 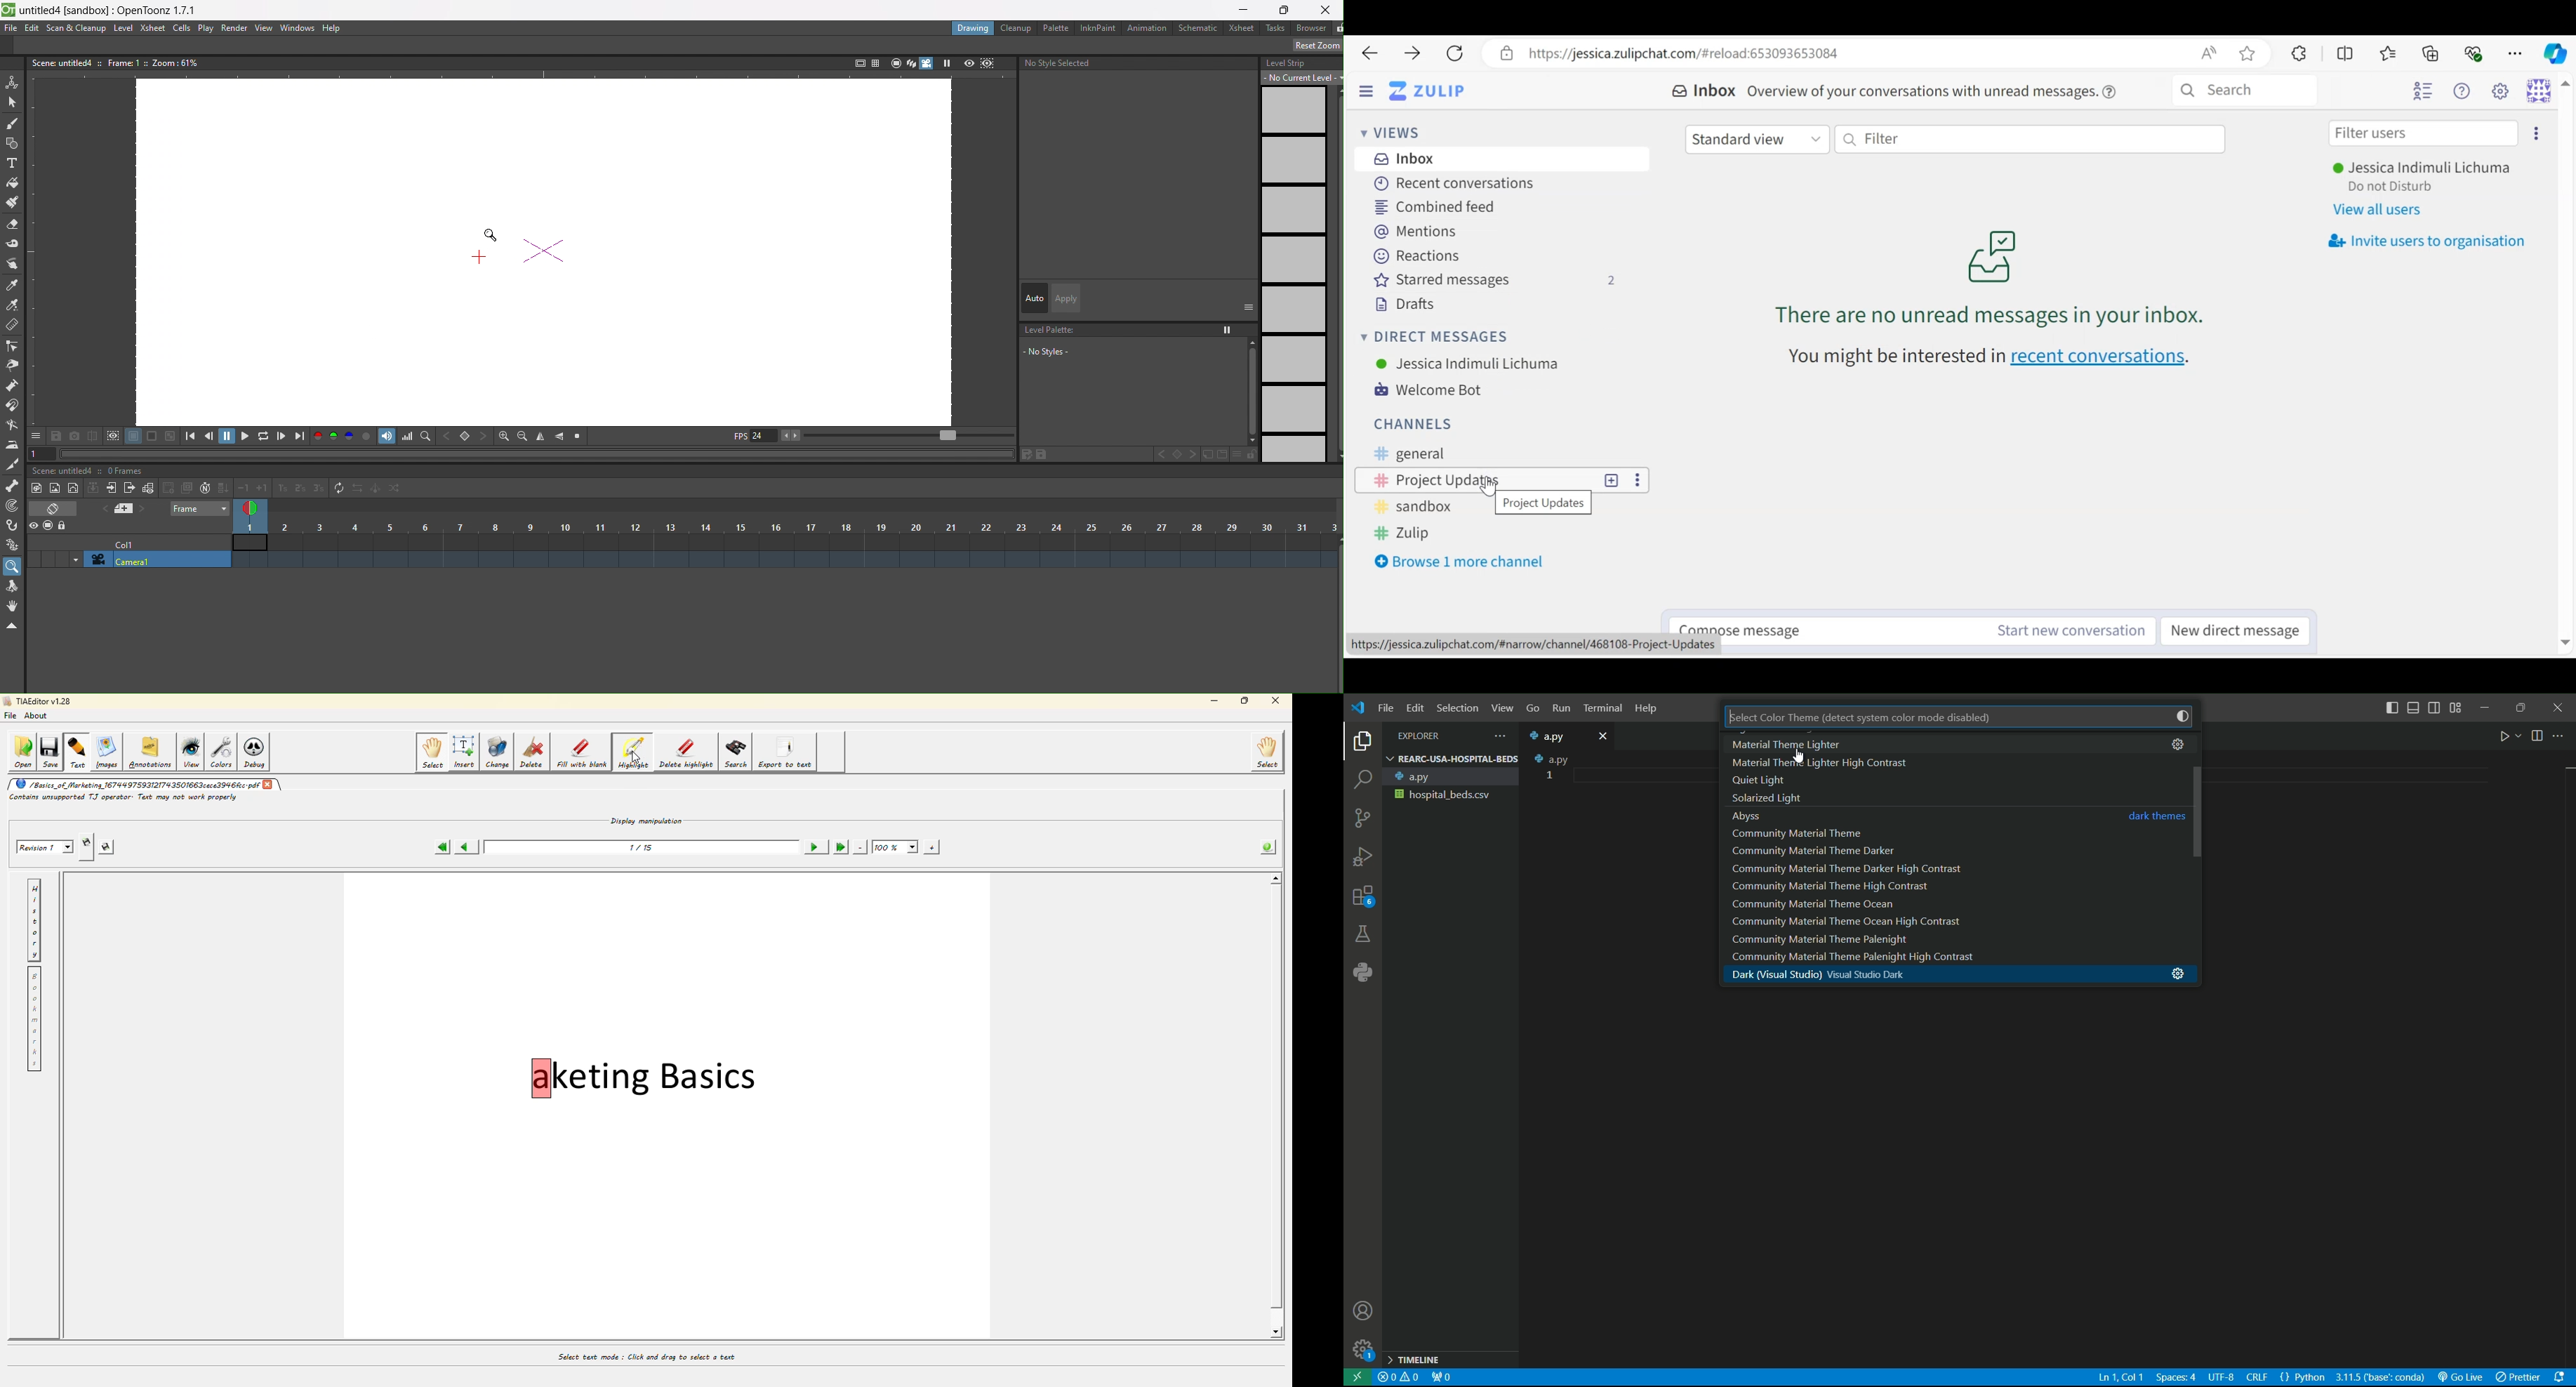 I want to click on Combined feed, so click(x=1437, y=206).